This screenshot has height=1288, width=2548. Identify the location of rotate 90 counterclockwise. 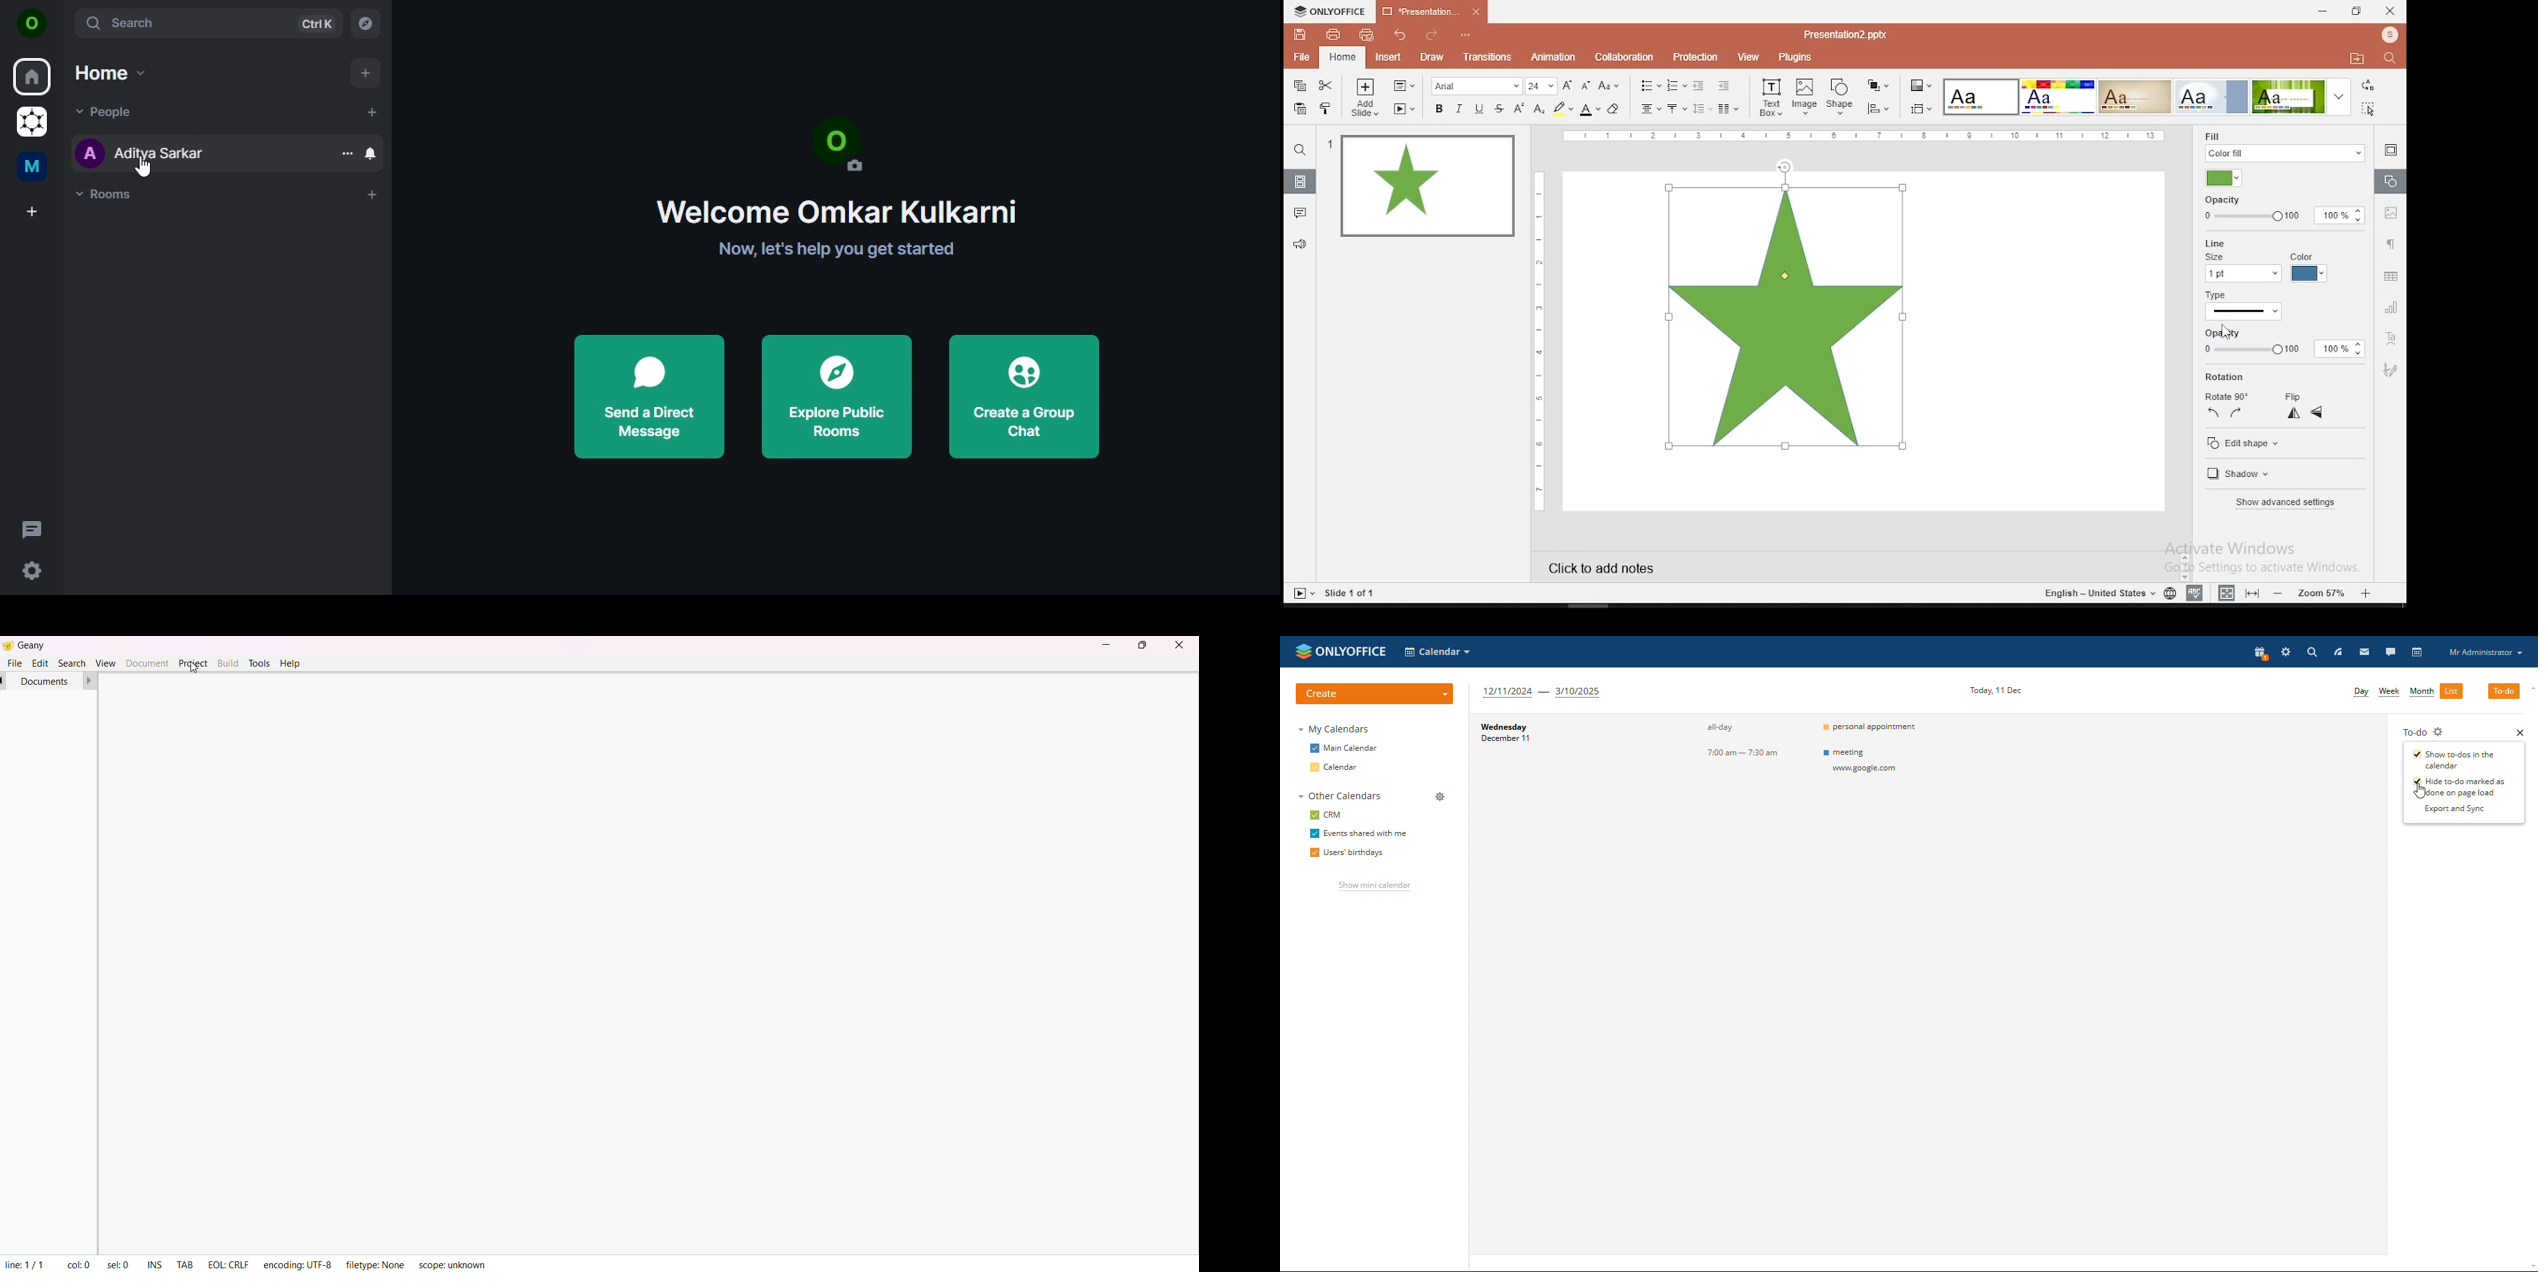
(2213, 413).